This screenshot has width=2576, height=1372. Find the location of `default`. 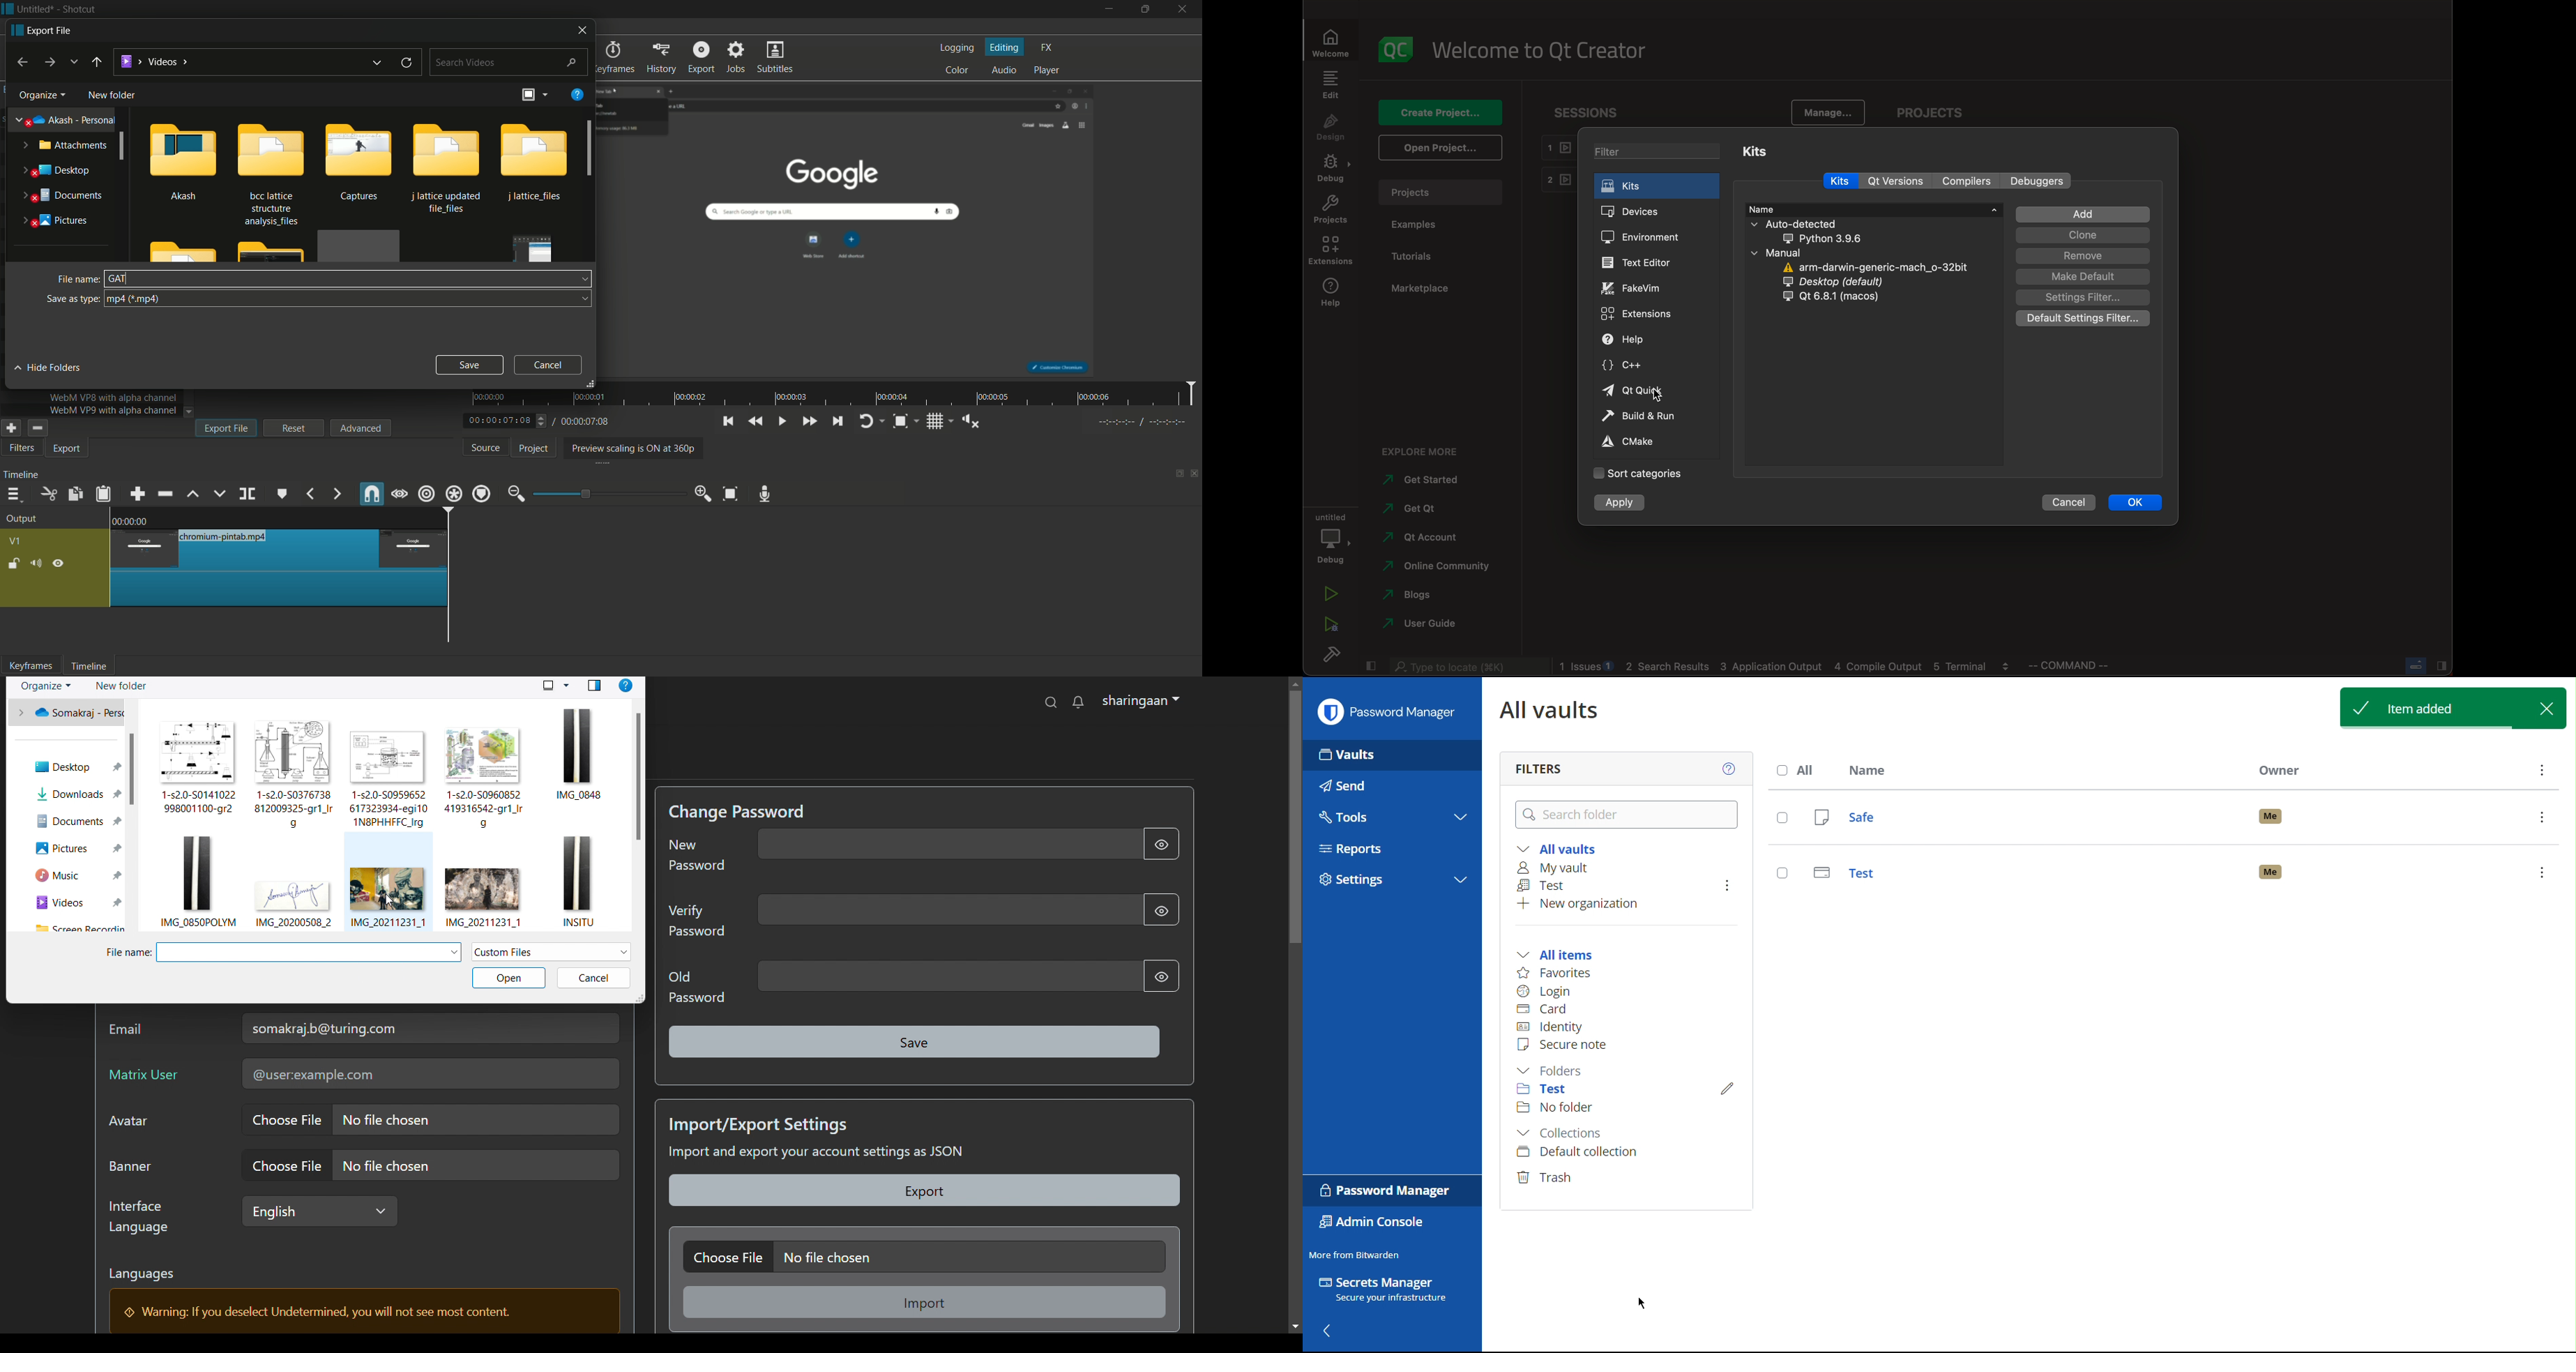

default is located at coordinates (2081, 276).